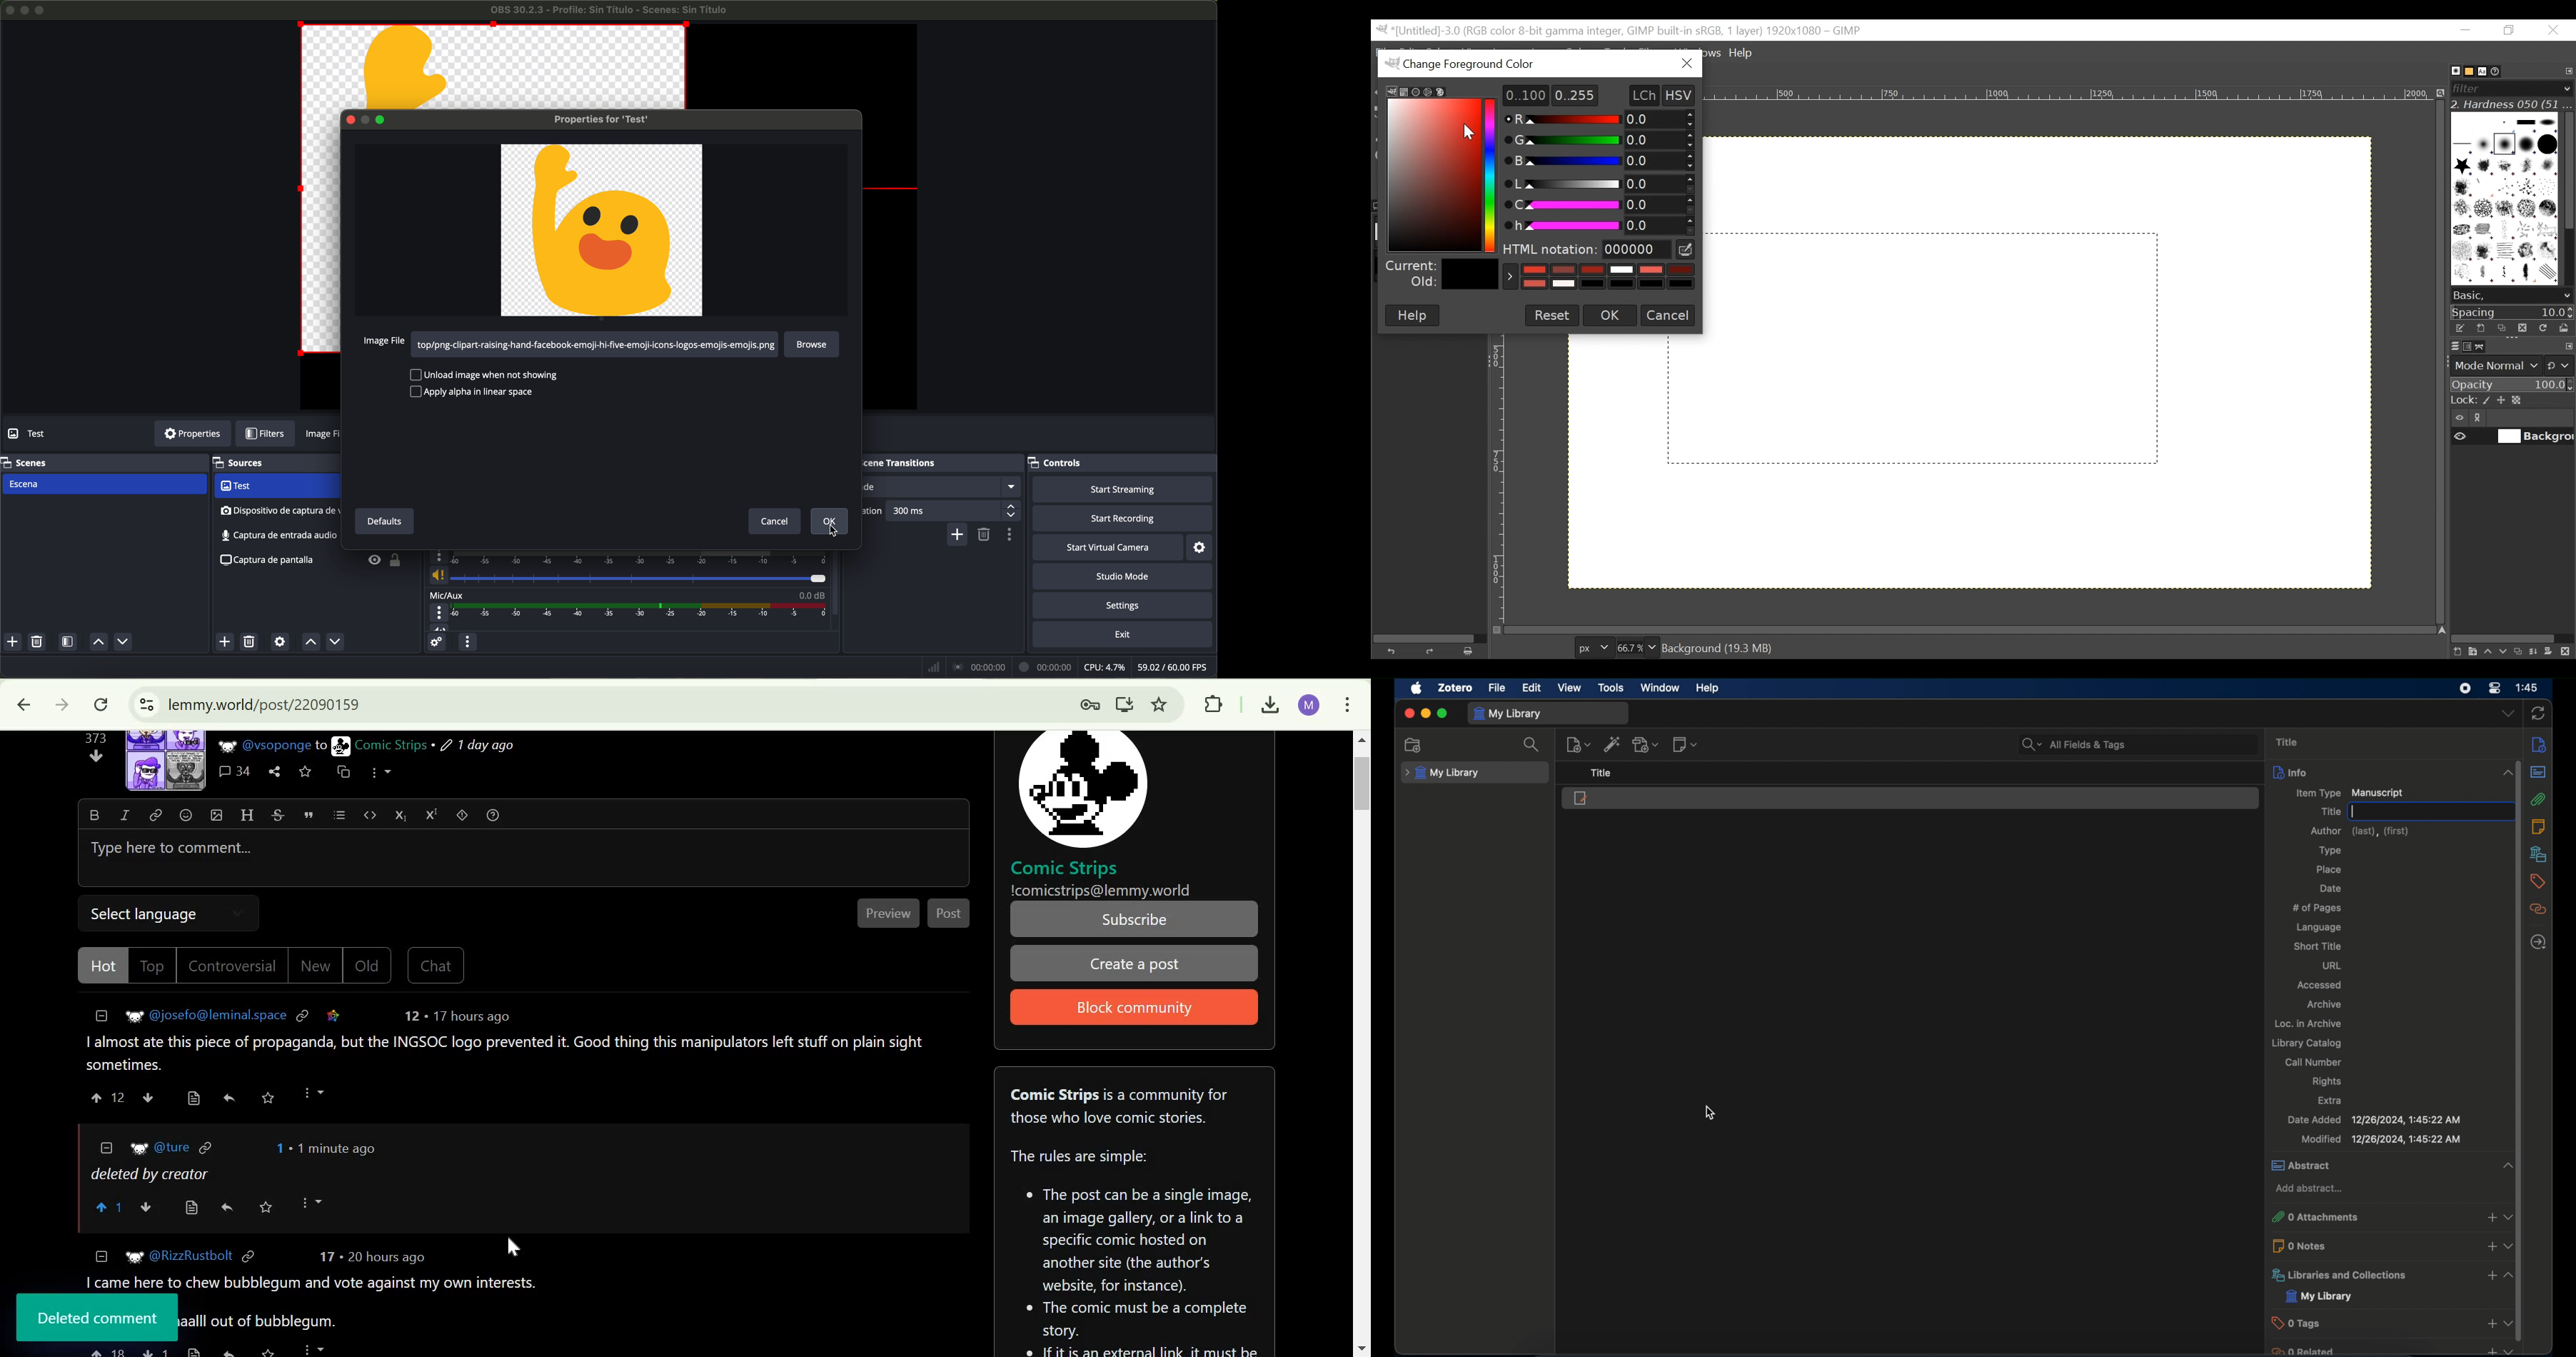 The width and height of the screenshot is (2576, 1372). Describe the element at coordinates (1599, 276) in the screenshot. I see `Recent colors` at that location.